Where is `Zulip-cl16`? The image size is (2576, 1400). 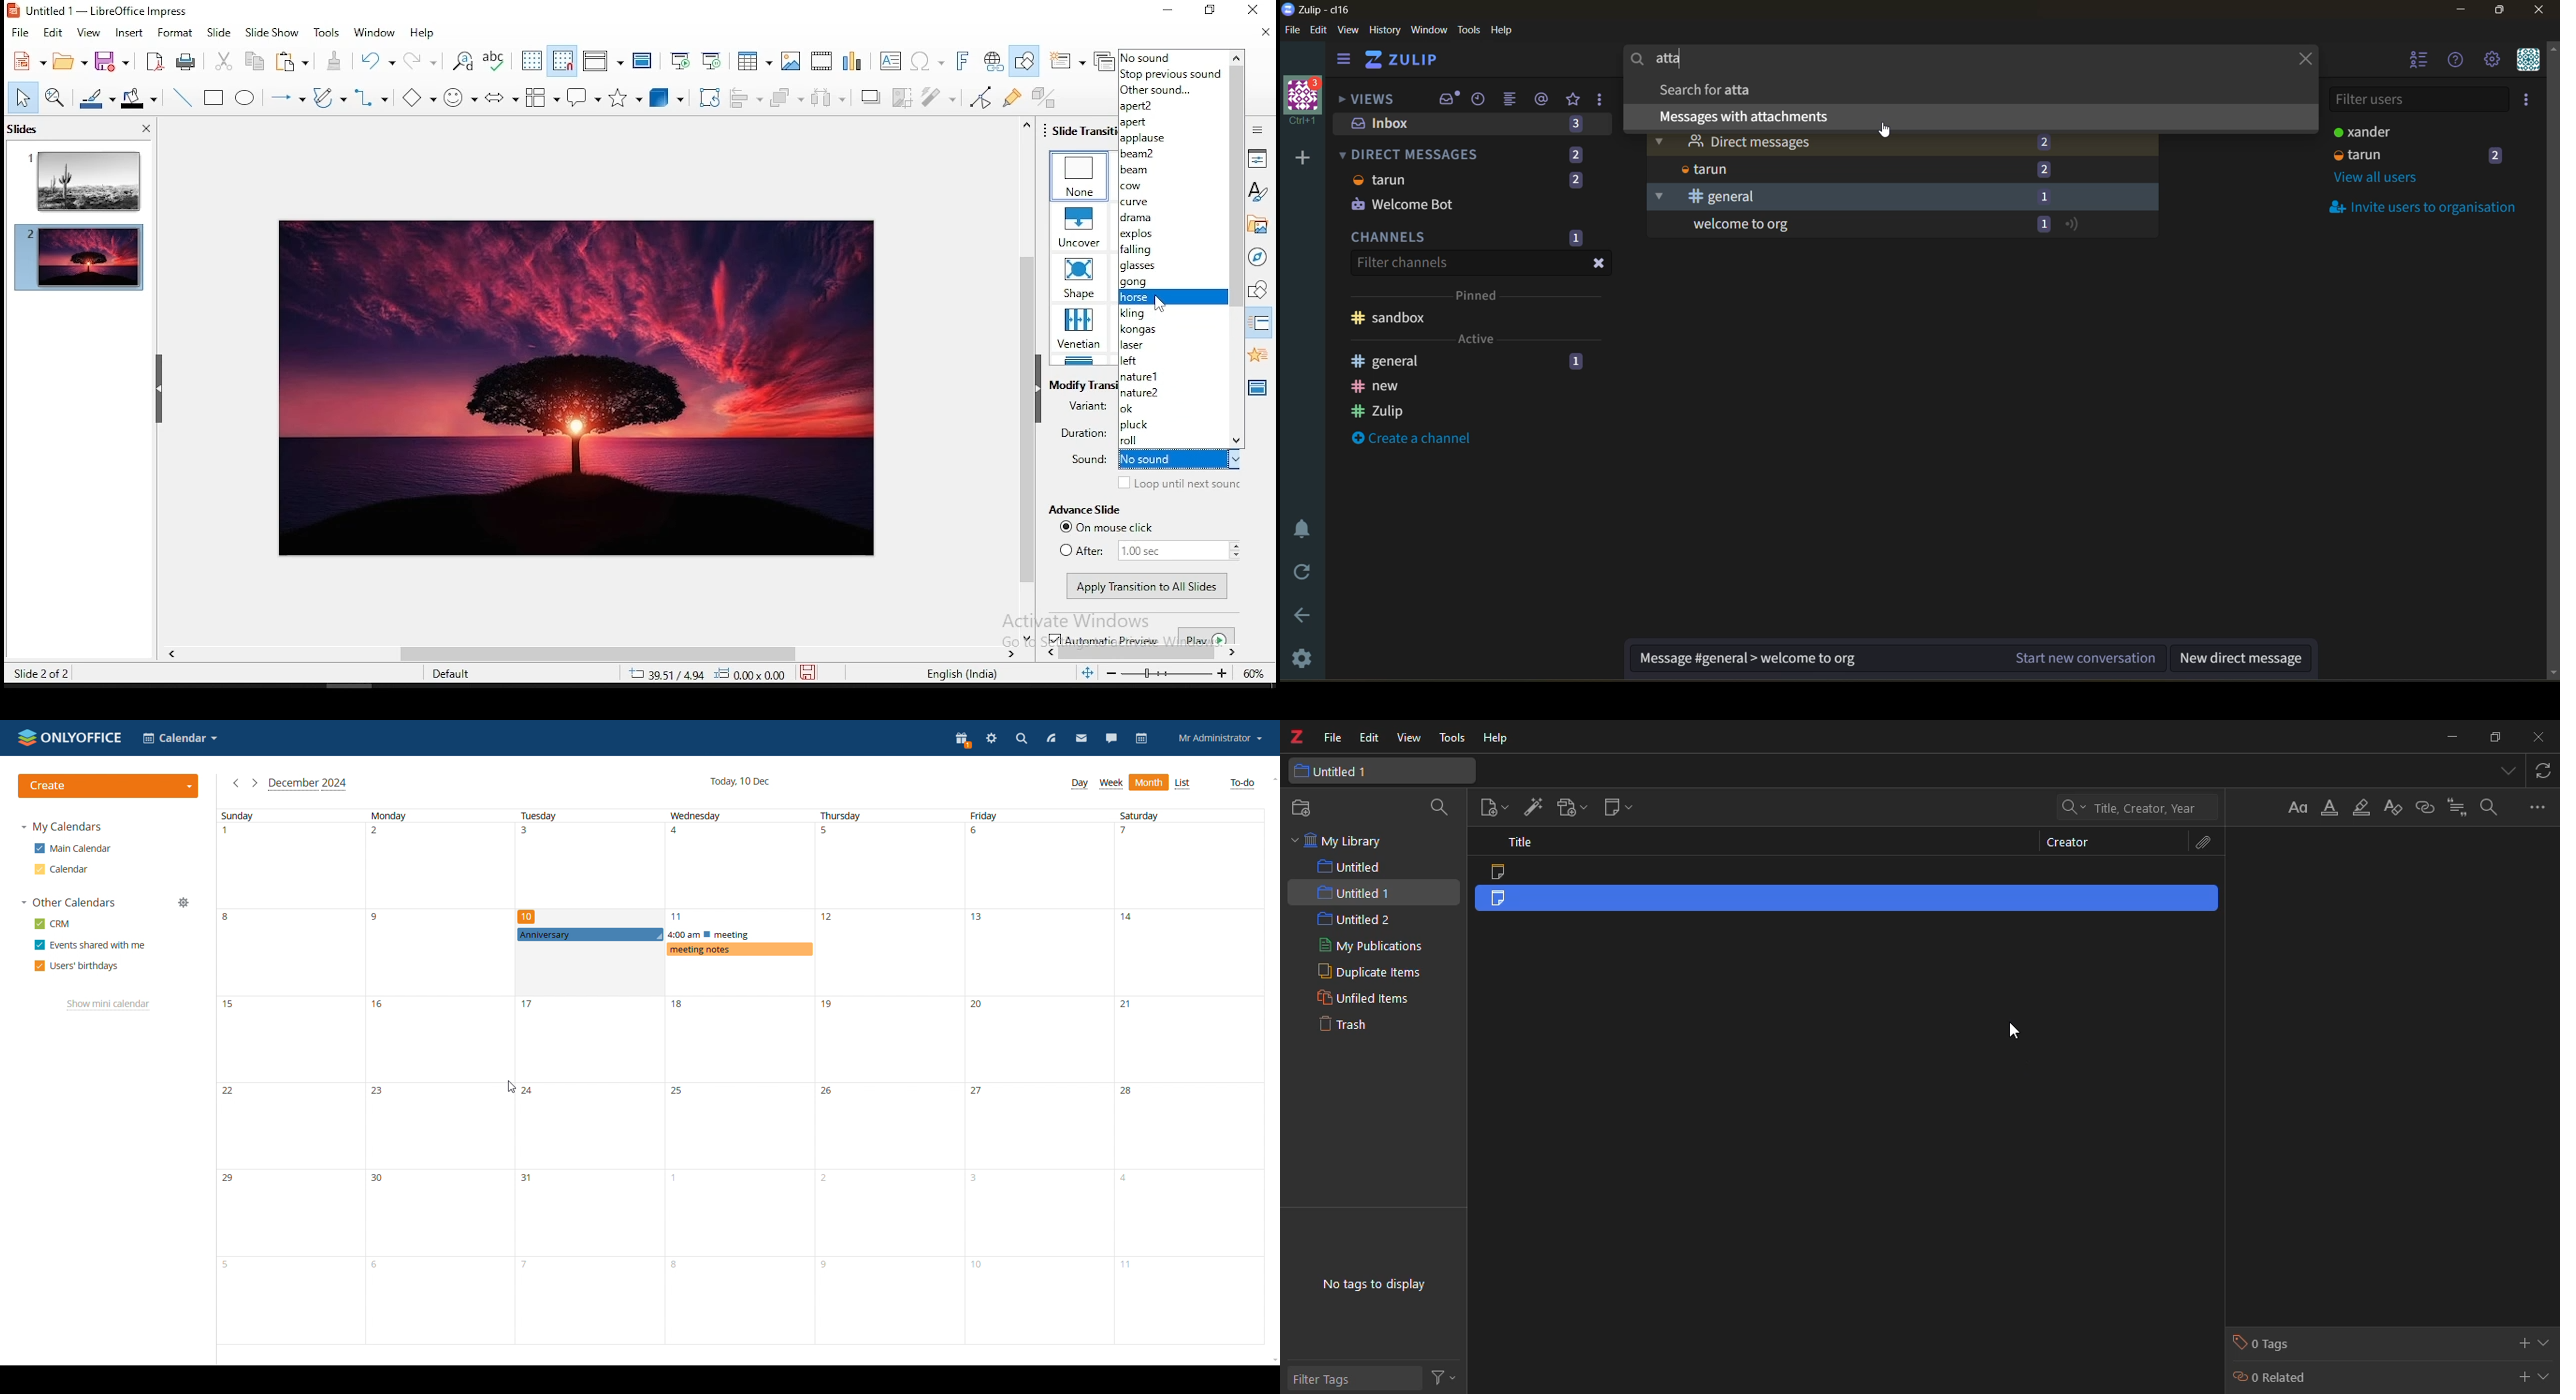 Zulip-cl16 is located at coordinates (1319, 9).